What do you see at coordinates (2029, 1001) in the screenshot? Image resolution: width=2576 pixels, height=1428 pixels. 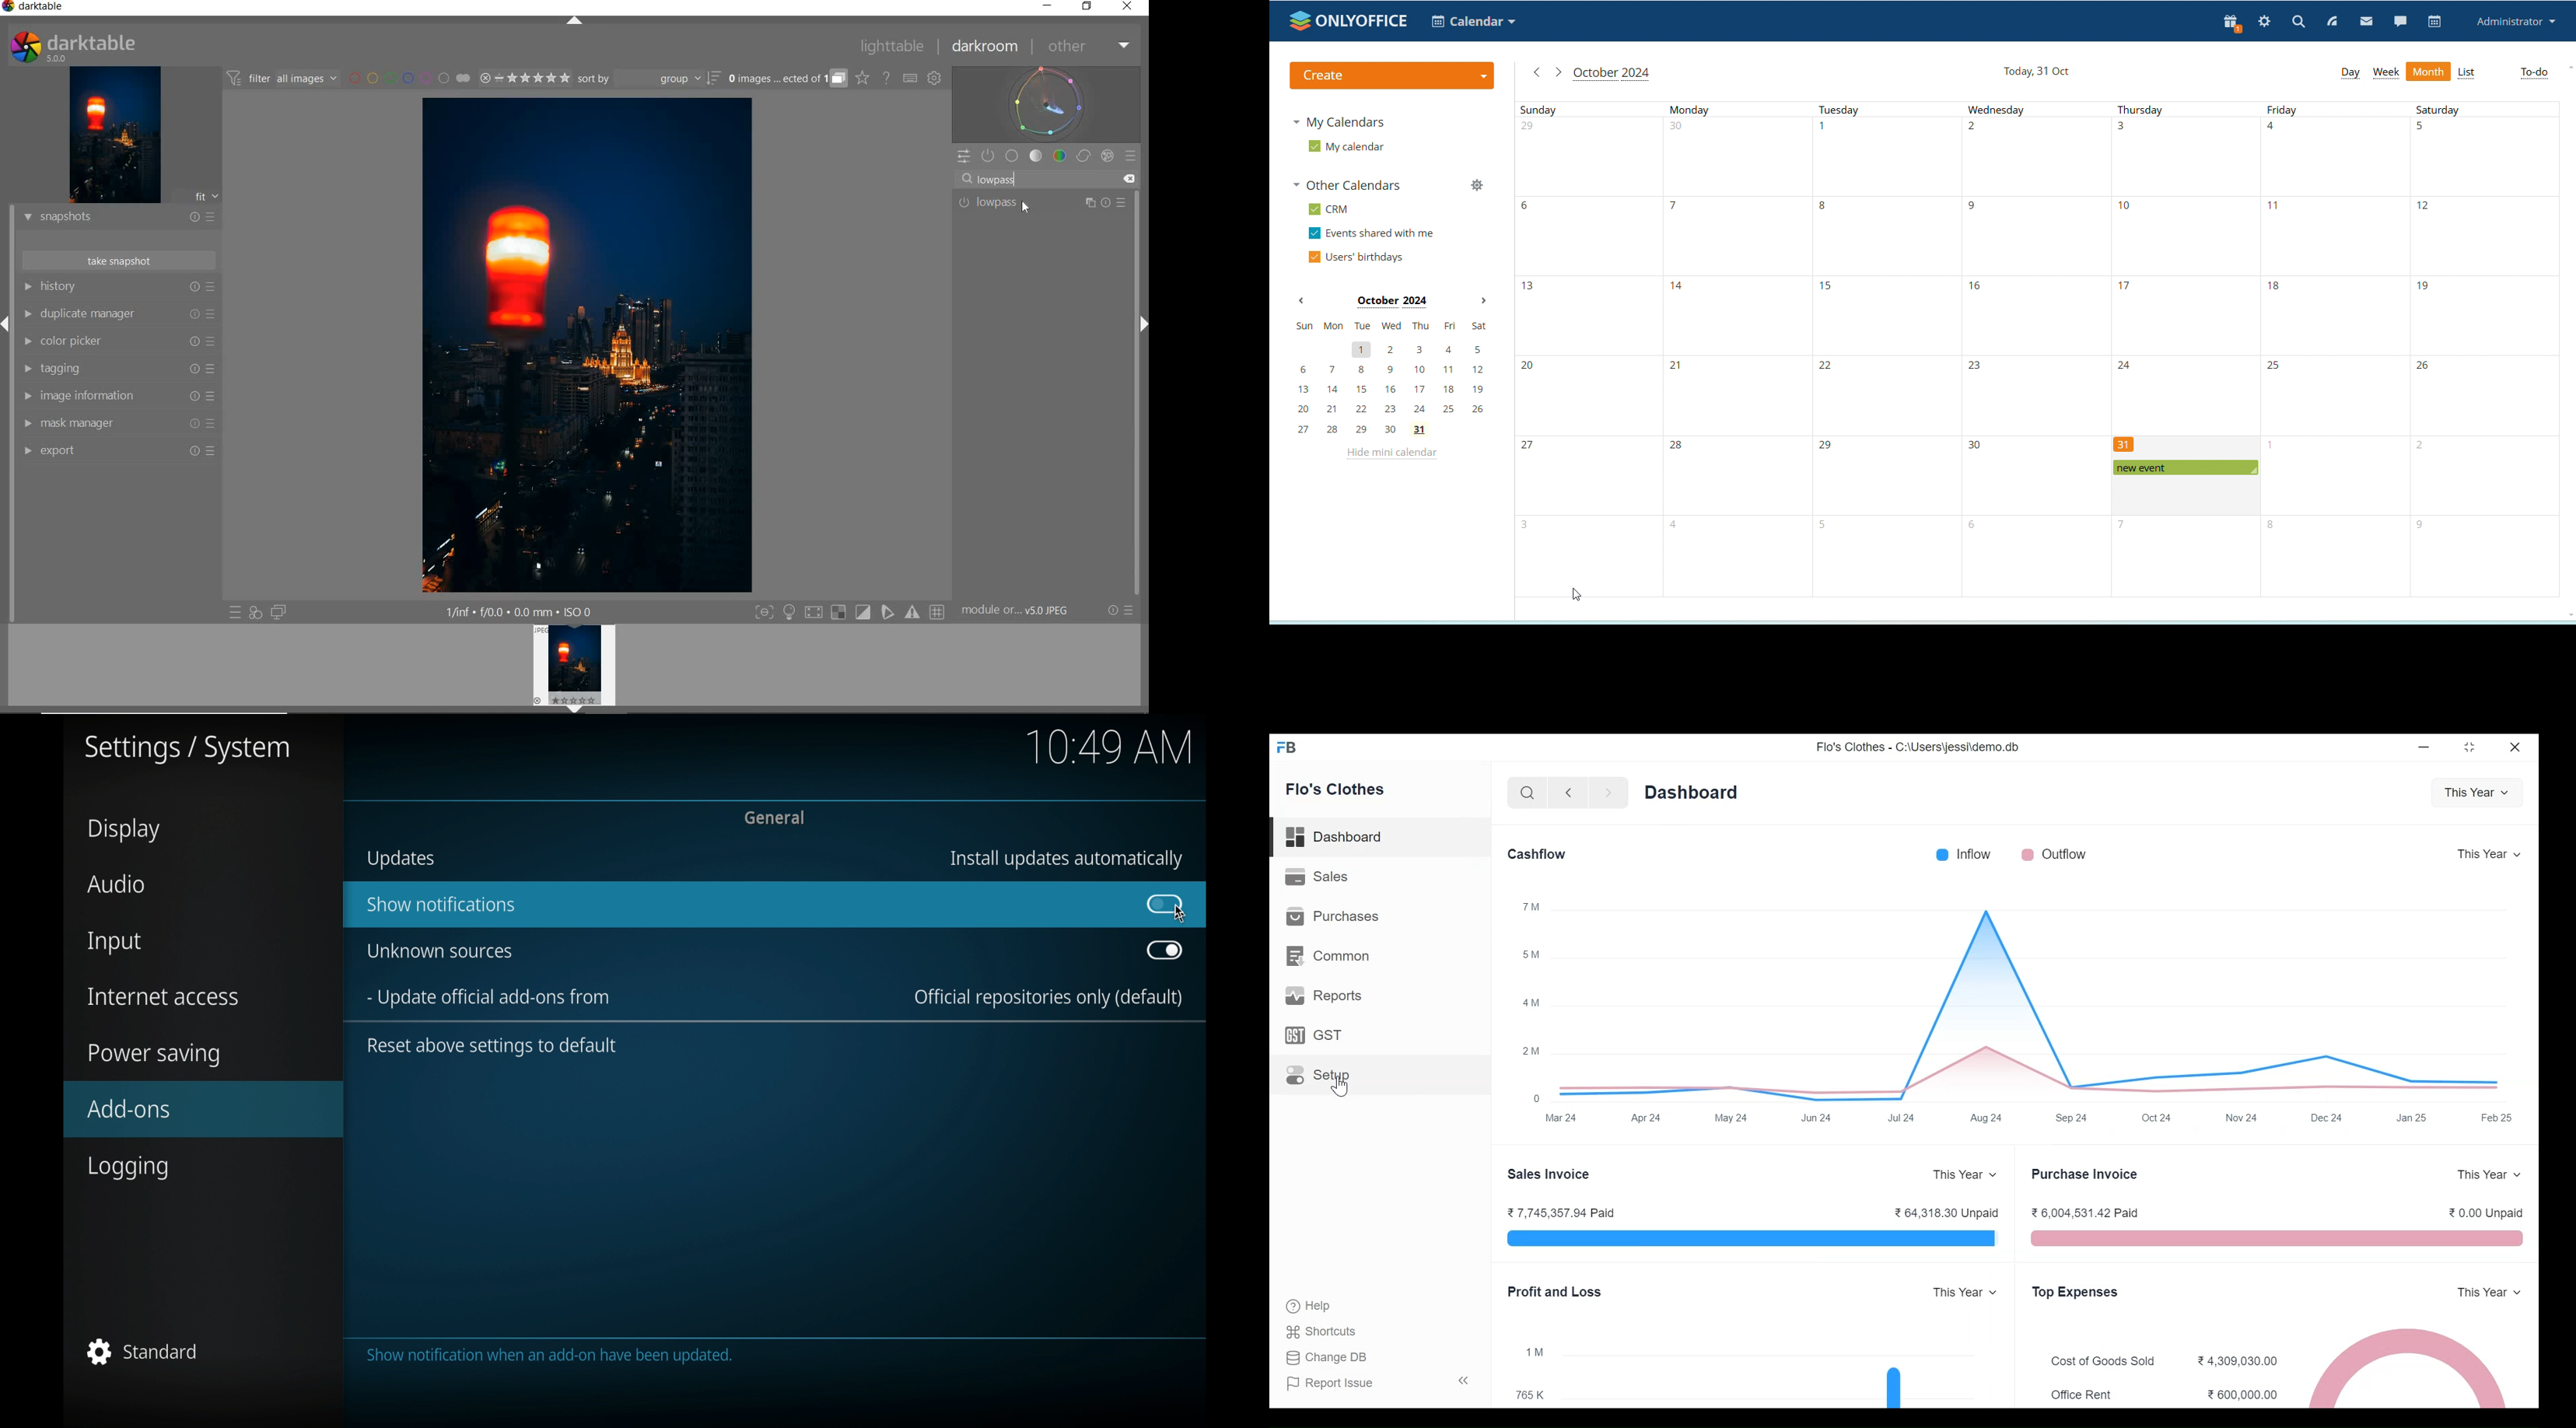 I see `graph` at bounding box center [2029, 1001].